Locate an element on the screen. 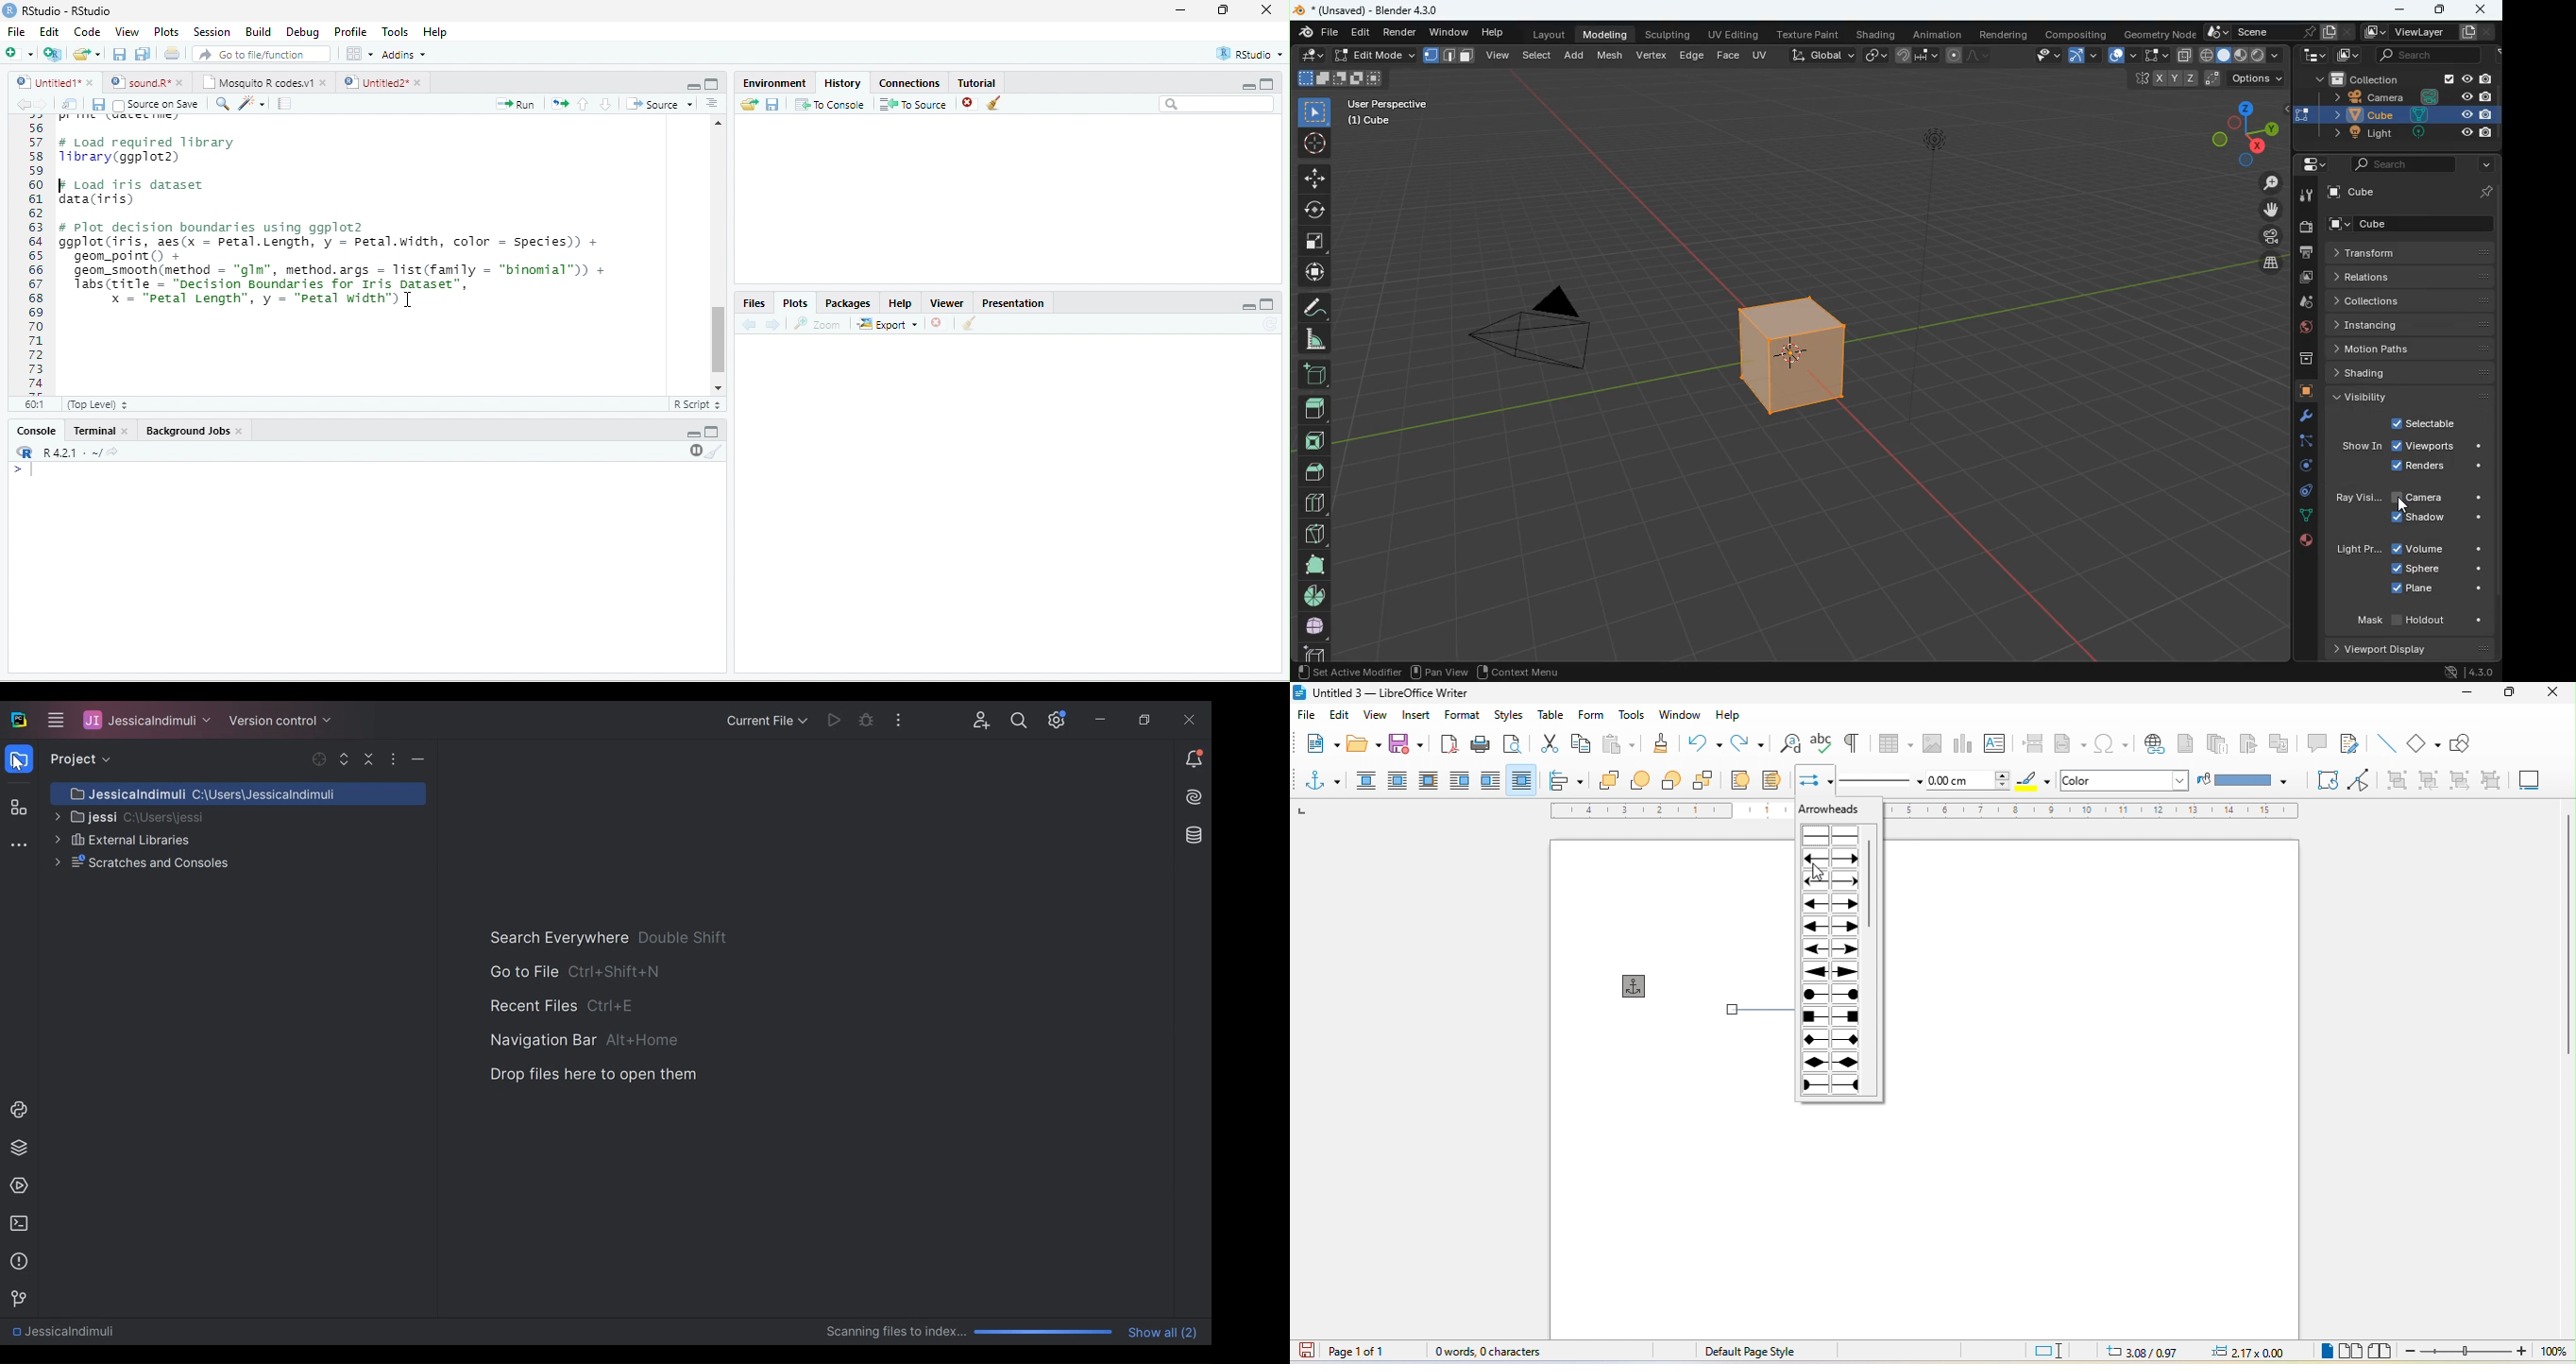  layout is located at coordinates (2242, 57).